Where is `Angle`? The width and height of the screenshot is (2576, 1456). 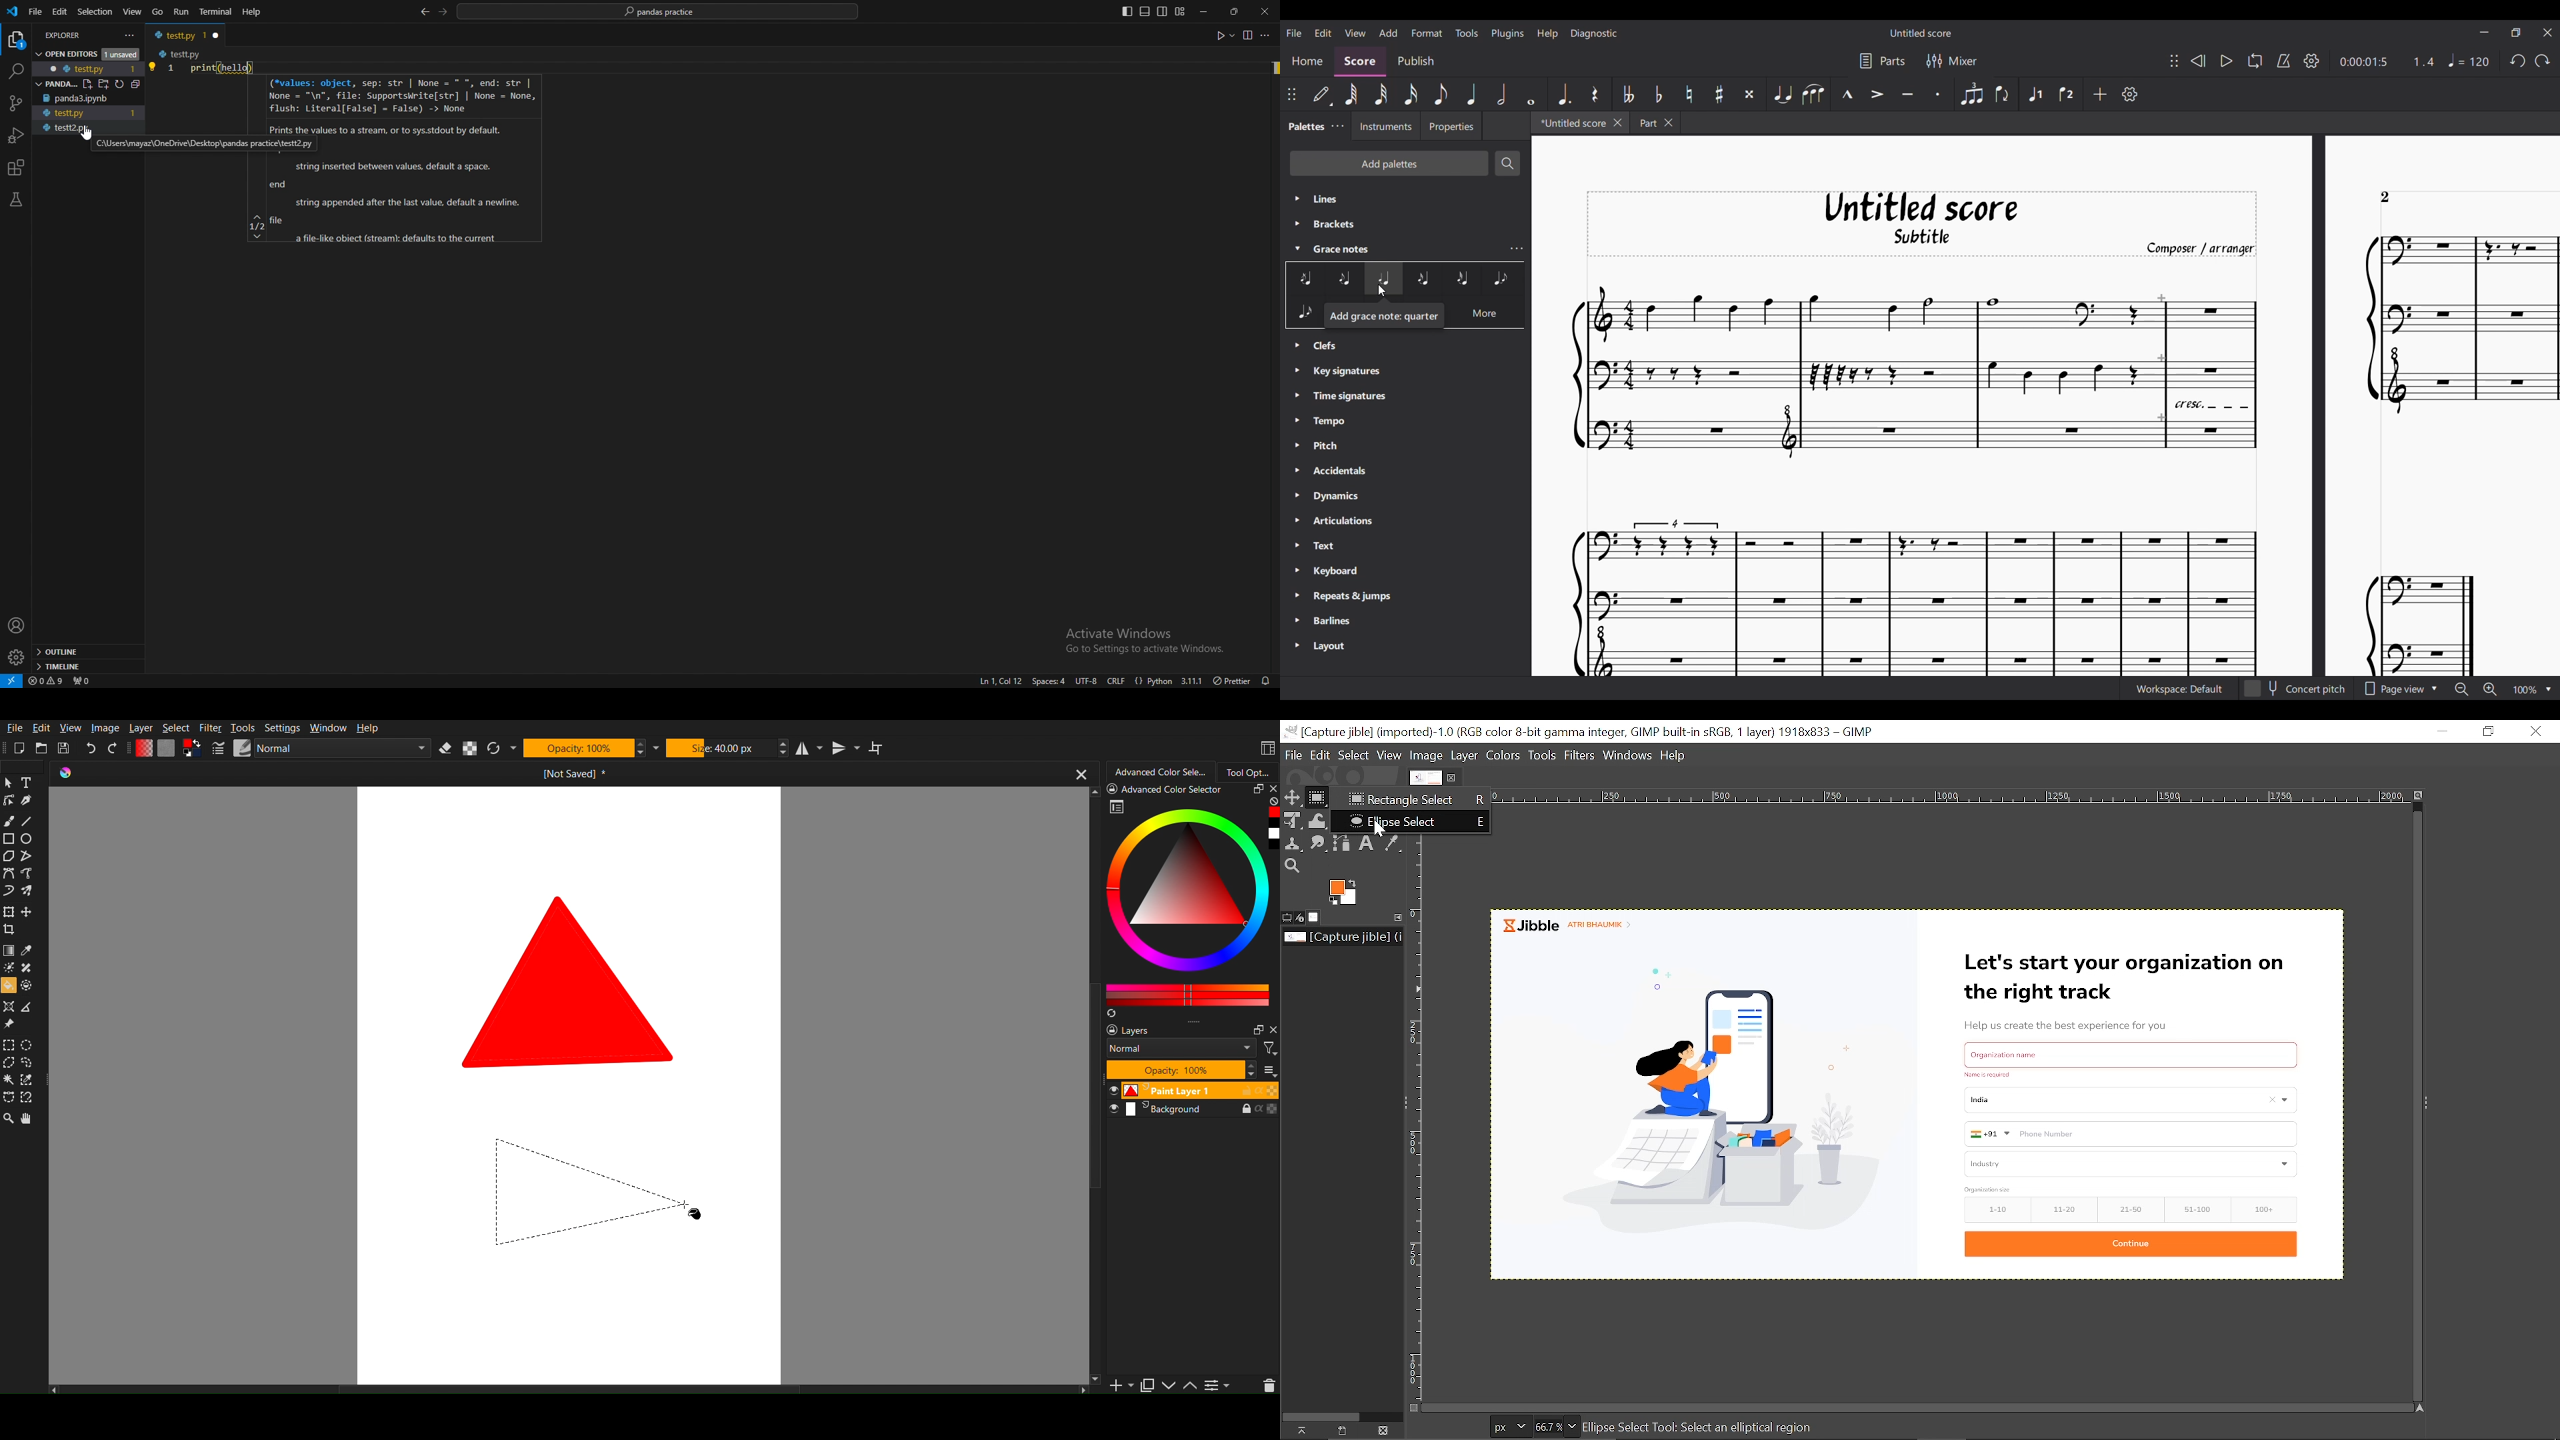
Angle is located at coordinates (27, 1009).